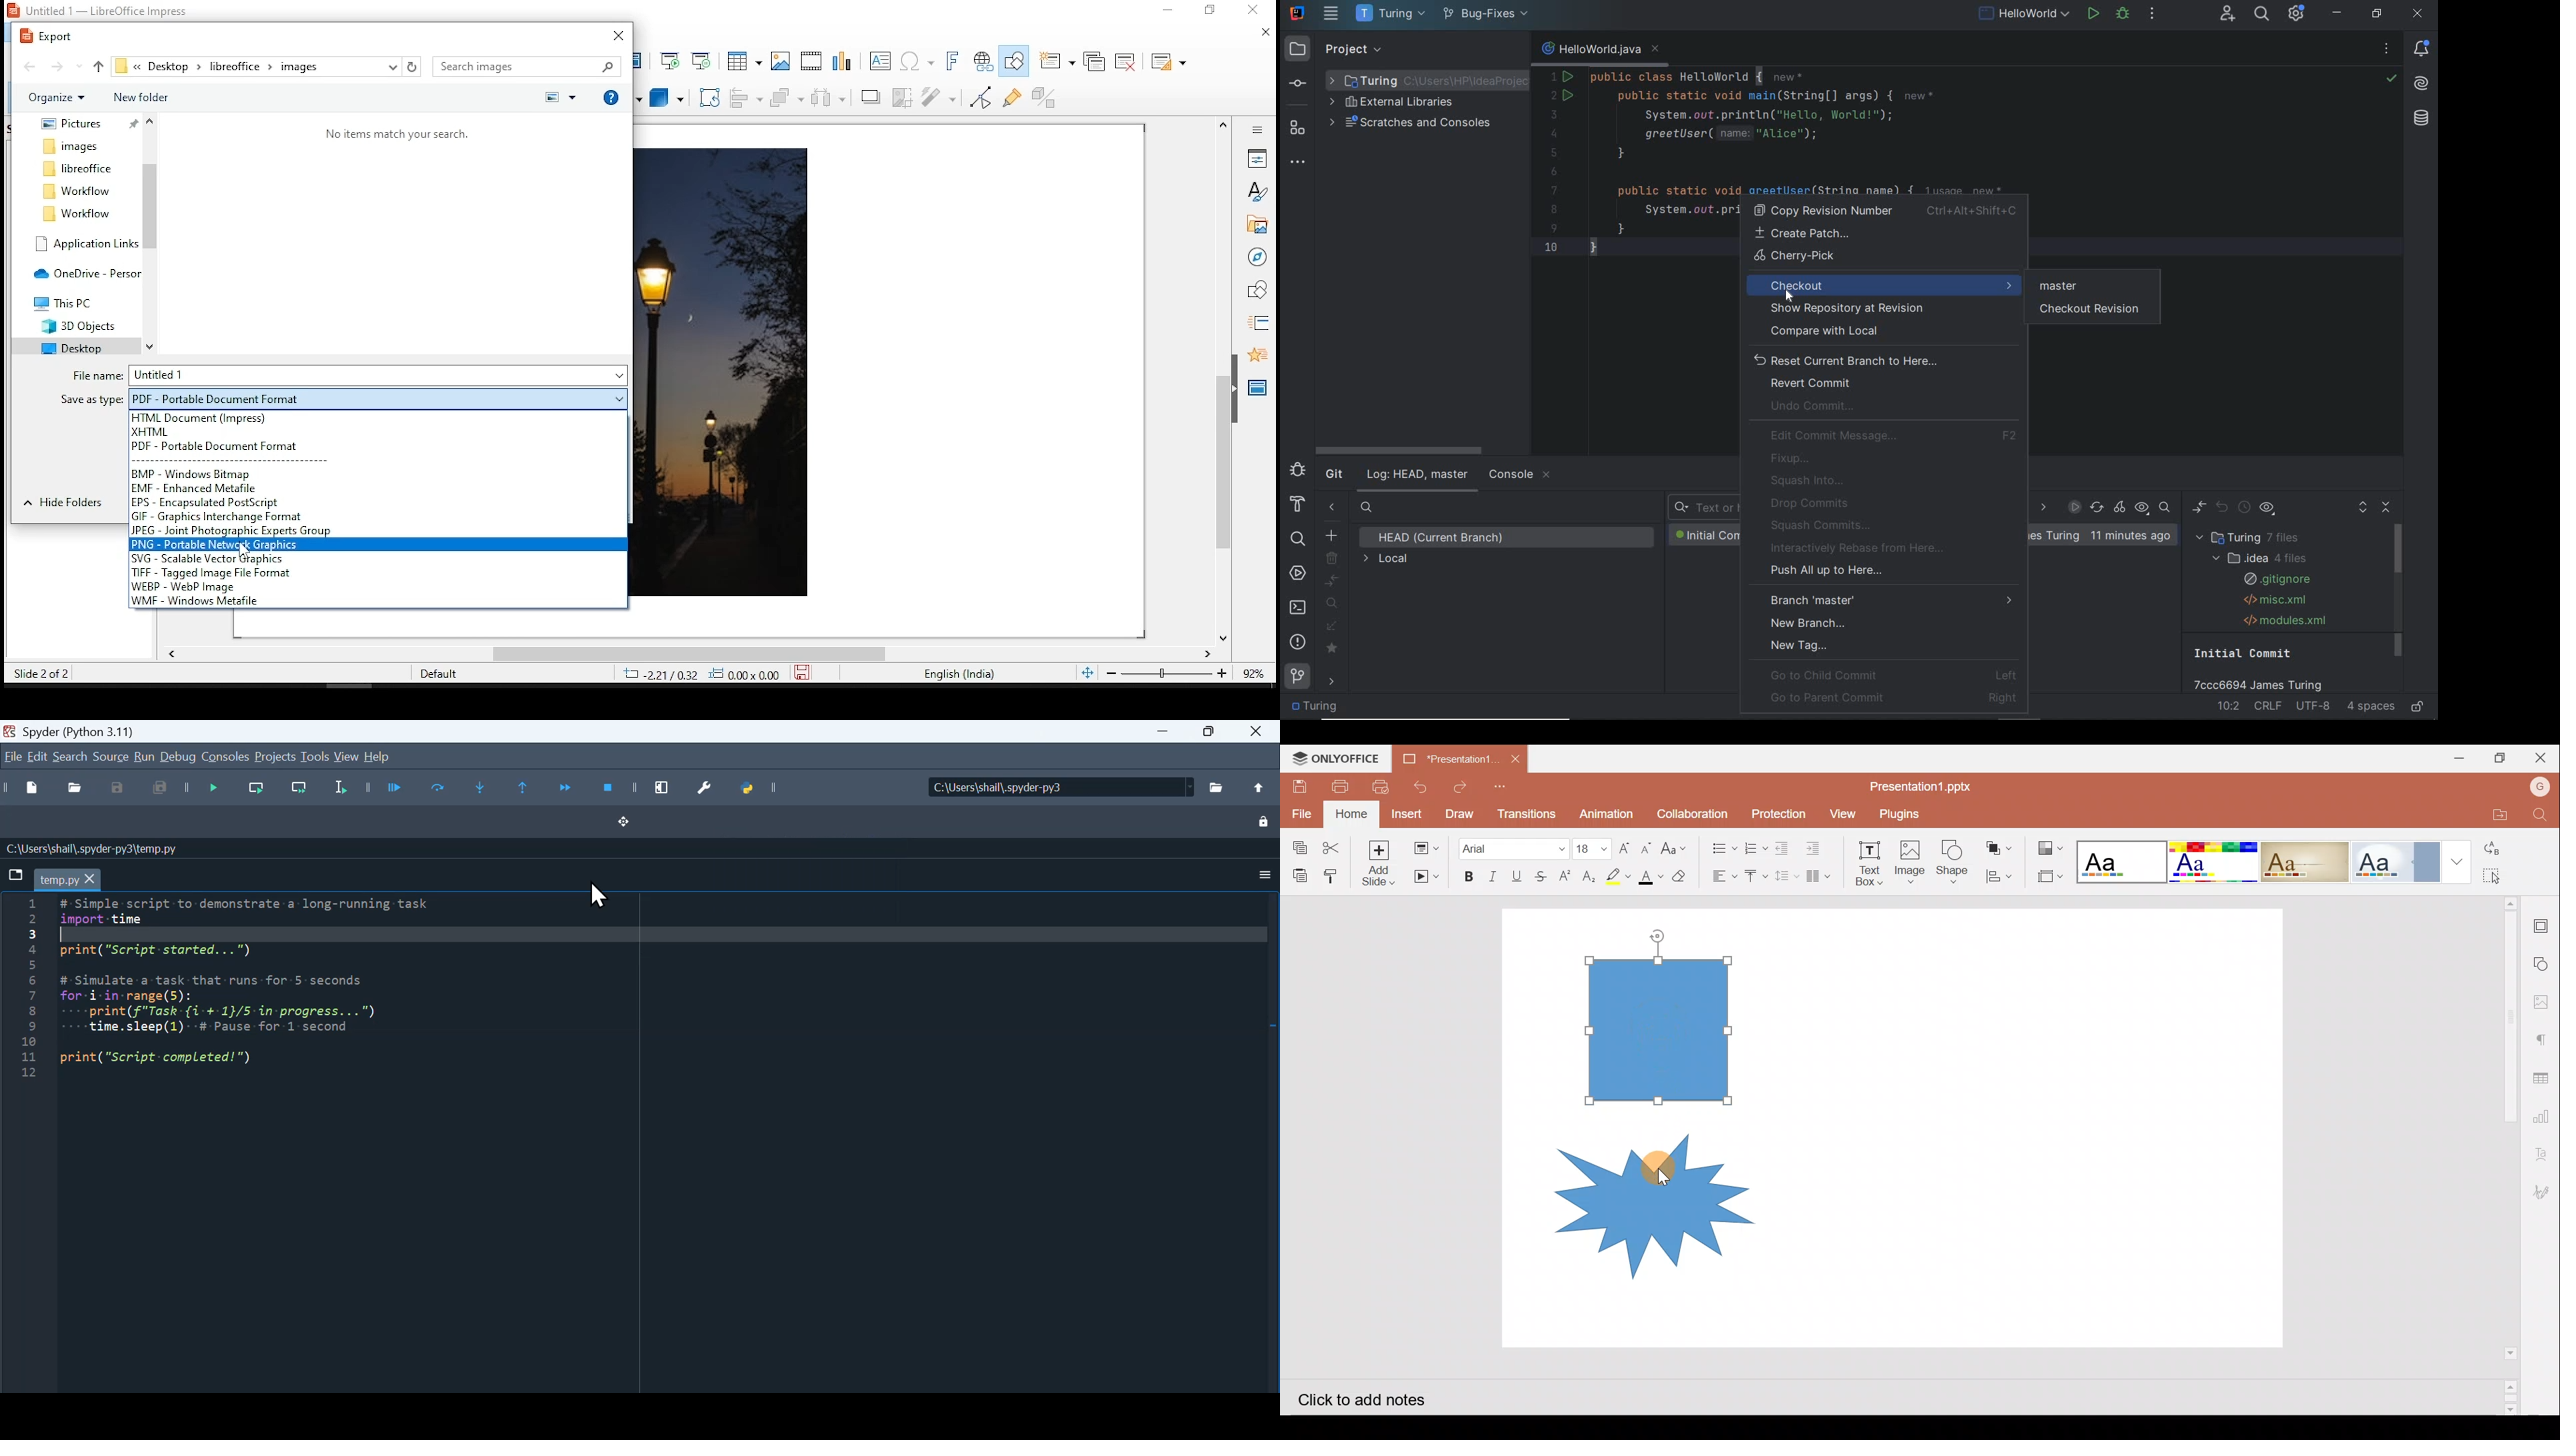 Image resolution: width=2576 pixels, height=1456 pixels. Describe the element at coordinates (709, 787) in the screenshot. I see `Preferences` at that location.